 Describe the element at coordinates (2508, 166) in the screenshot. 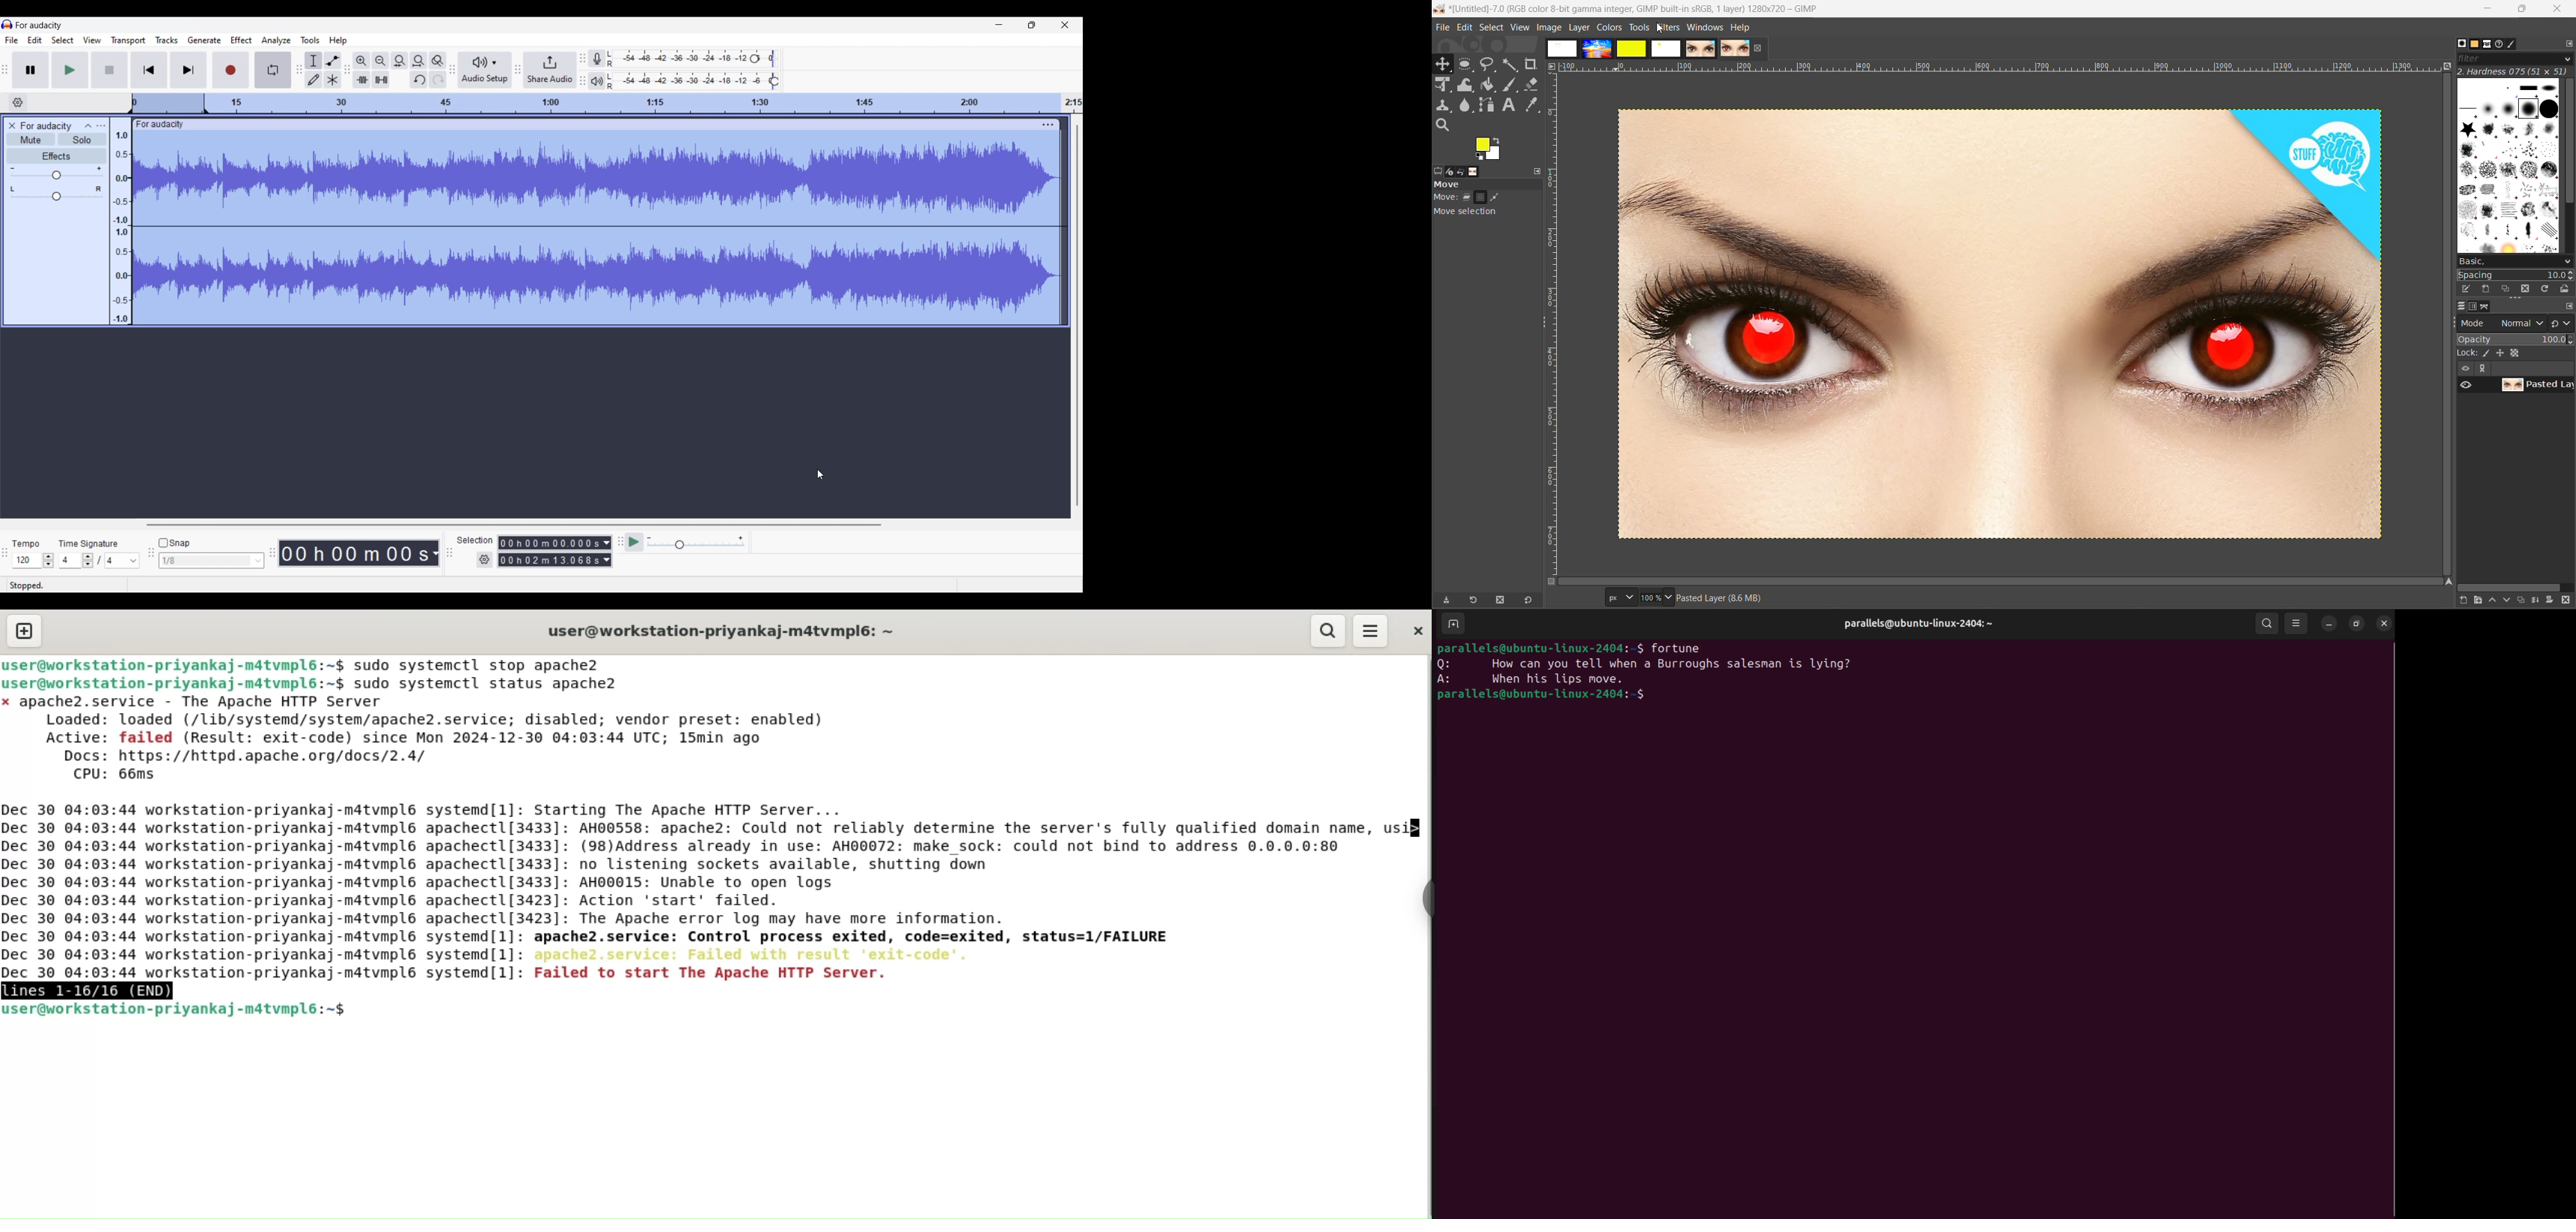

I see `brushes` at that location.